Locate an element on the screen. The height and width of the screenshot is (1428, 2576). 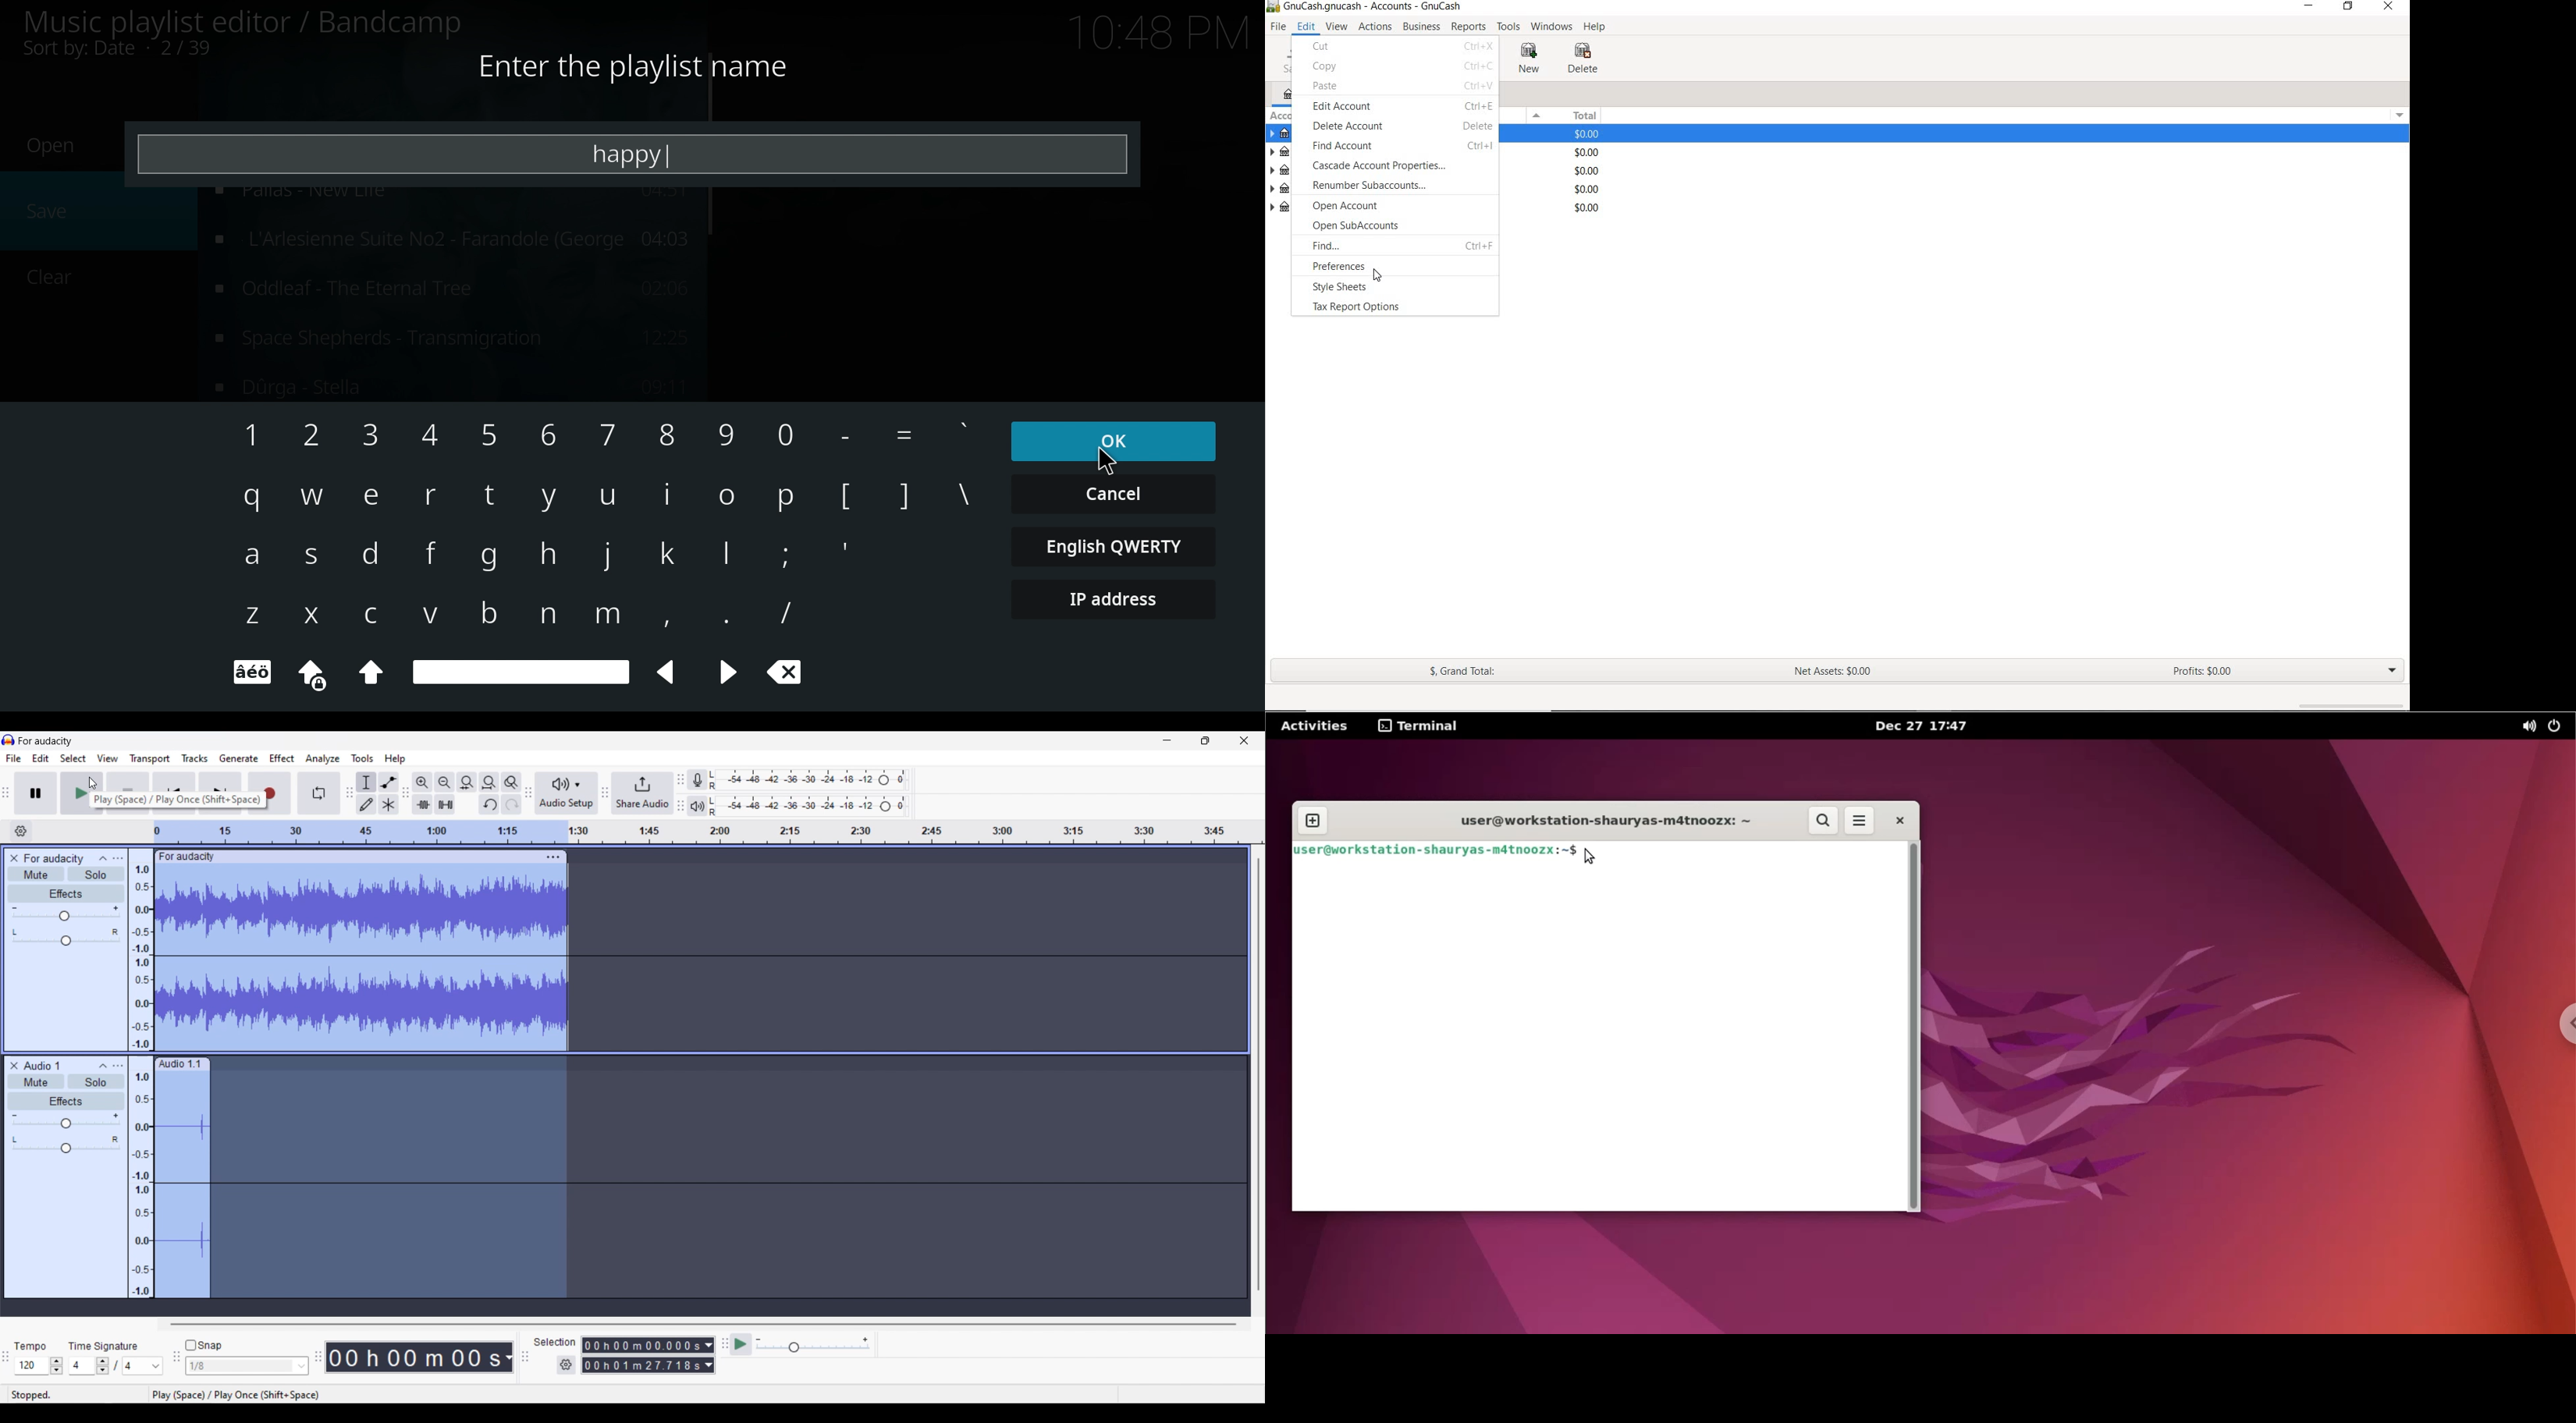
OPEN SUBACCOUNTS is located at coordinates (1390, 227).